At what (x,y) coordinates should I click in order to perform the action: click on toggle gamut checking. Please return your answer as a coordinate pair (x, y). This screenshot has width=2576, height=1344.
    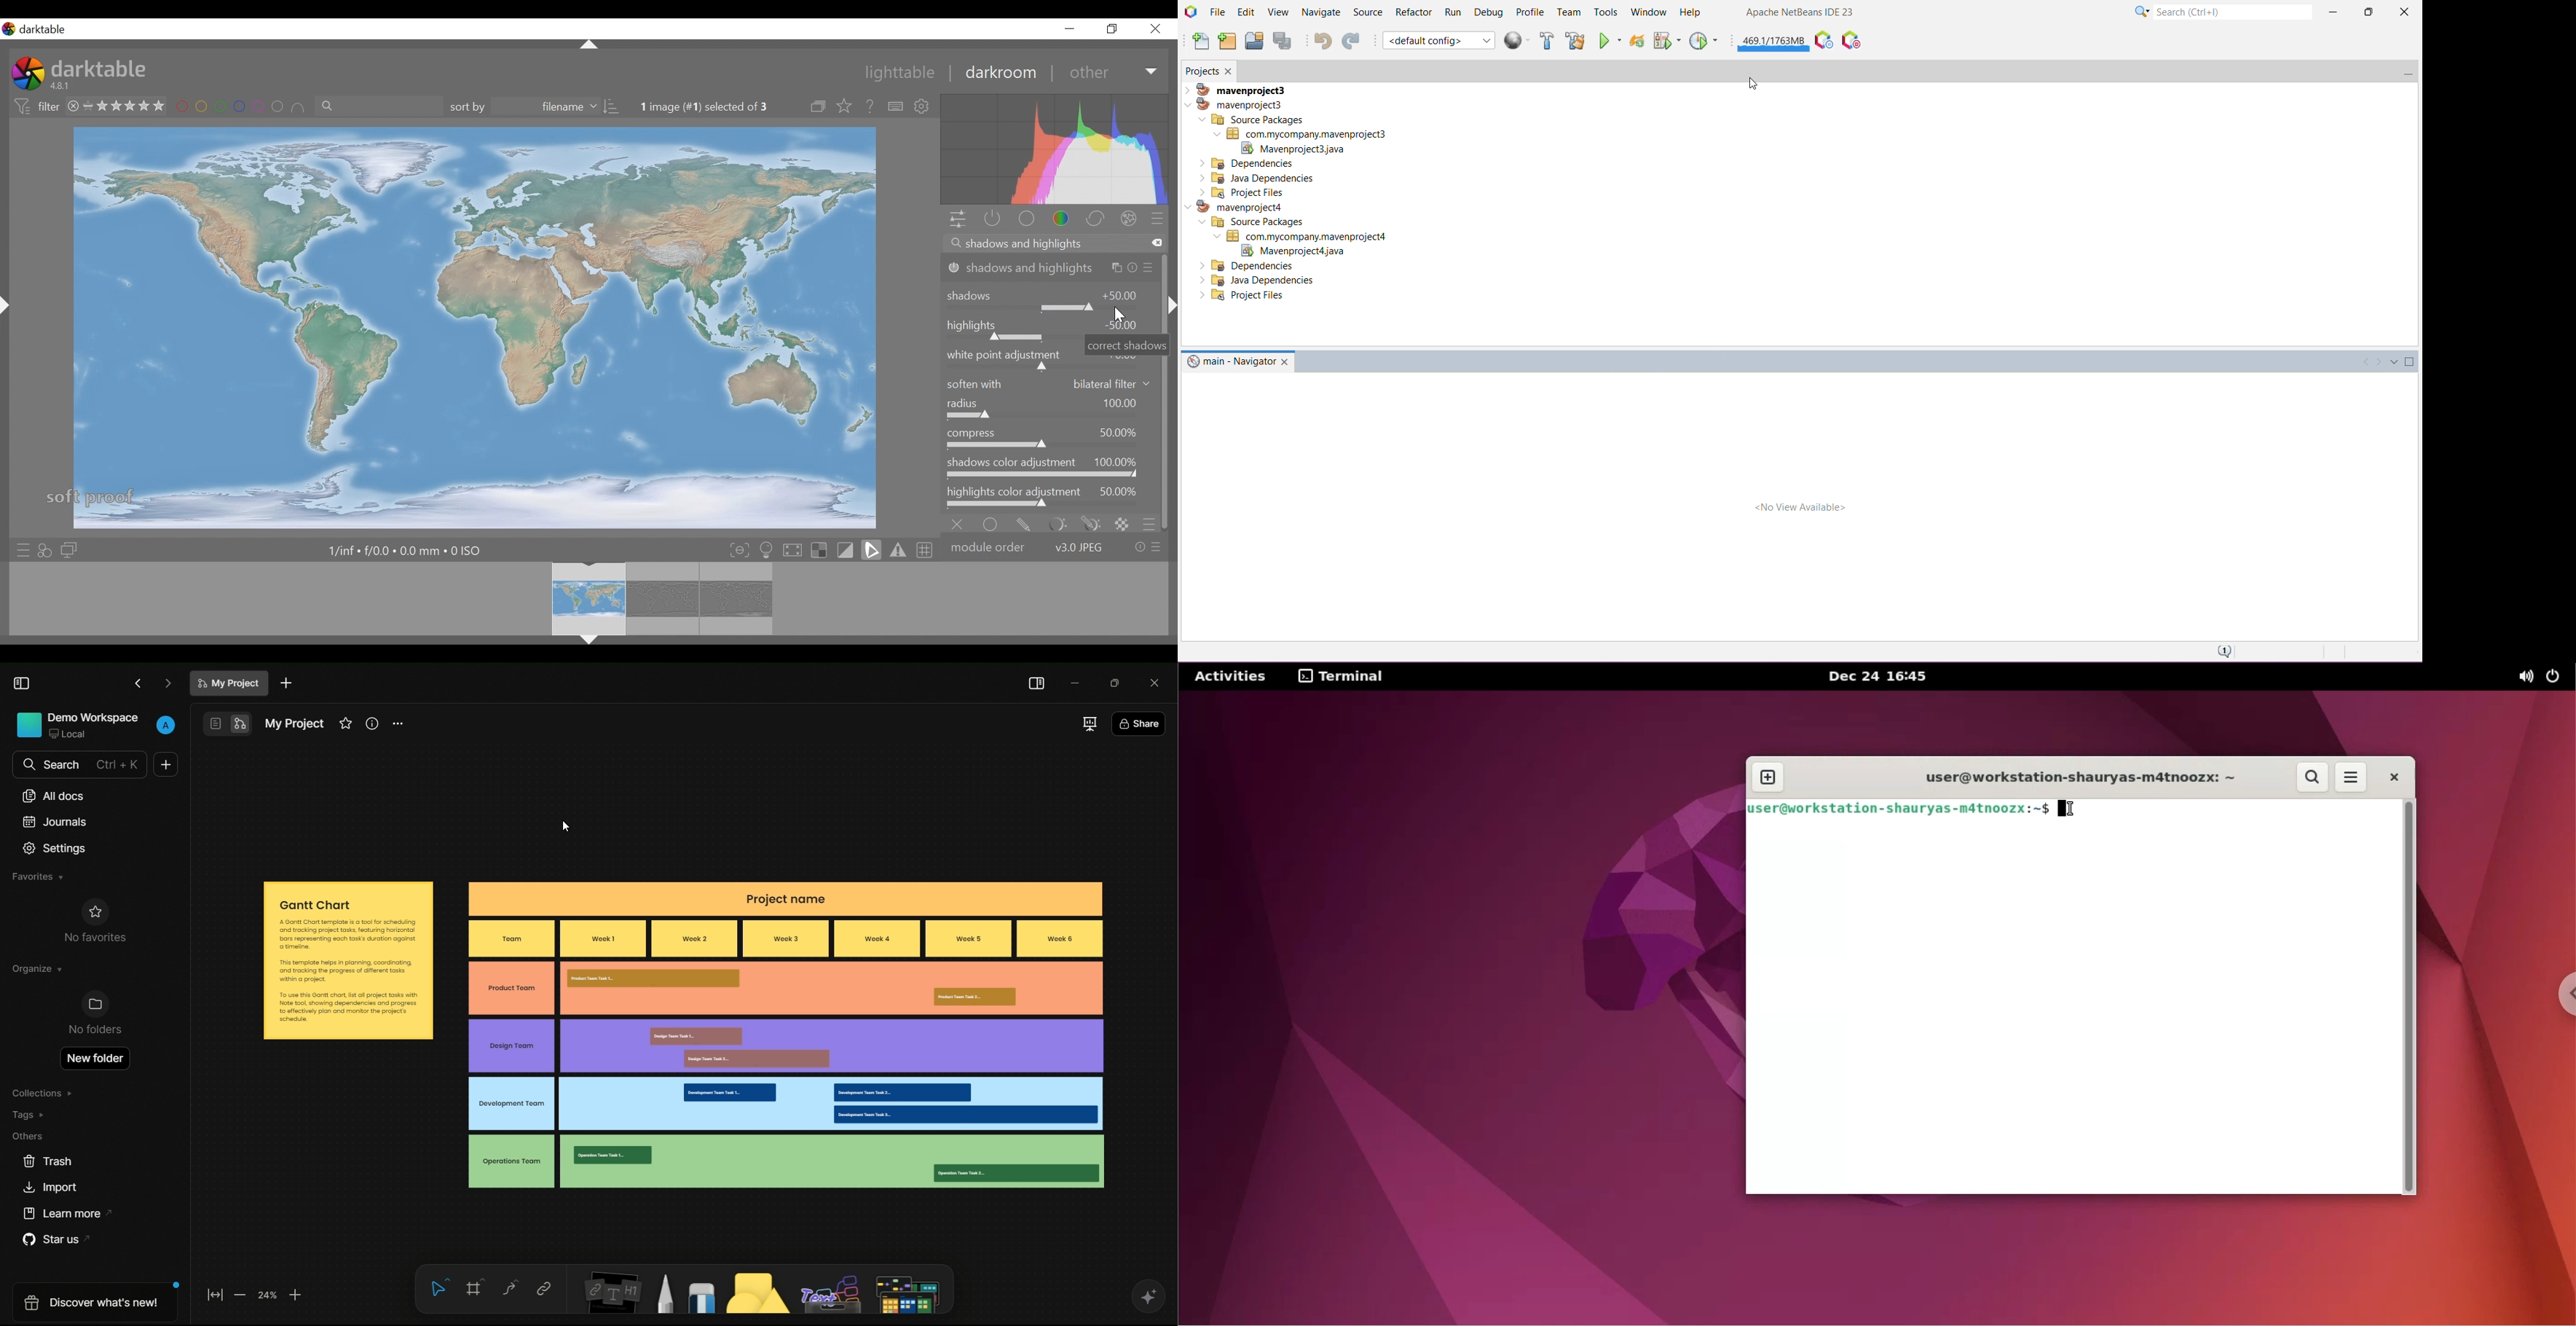
    Looking at the image, I should click on (897, 550).